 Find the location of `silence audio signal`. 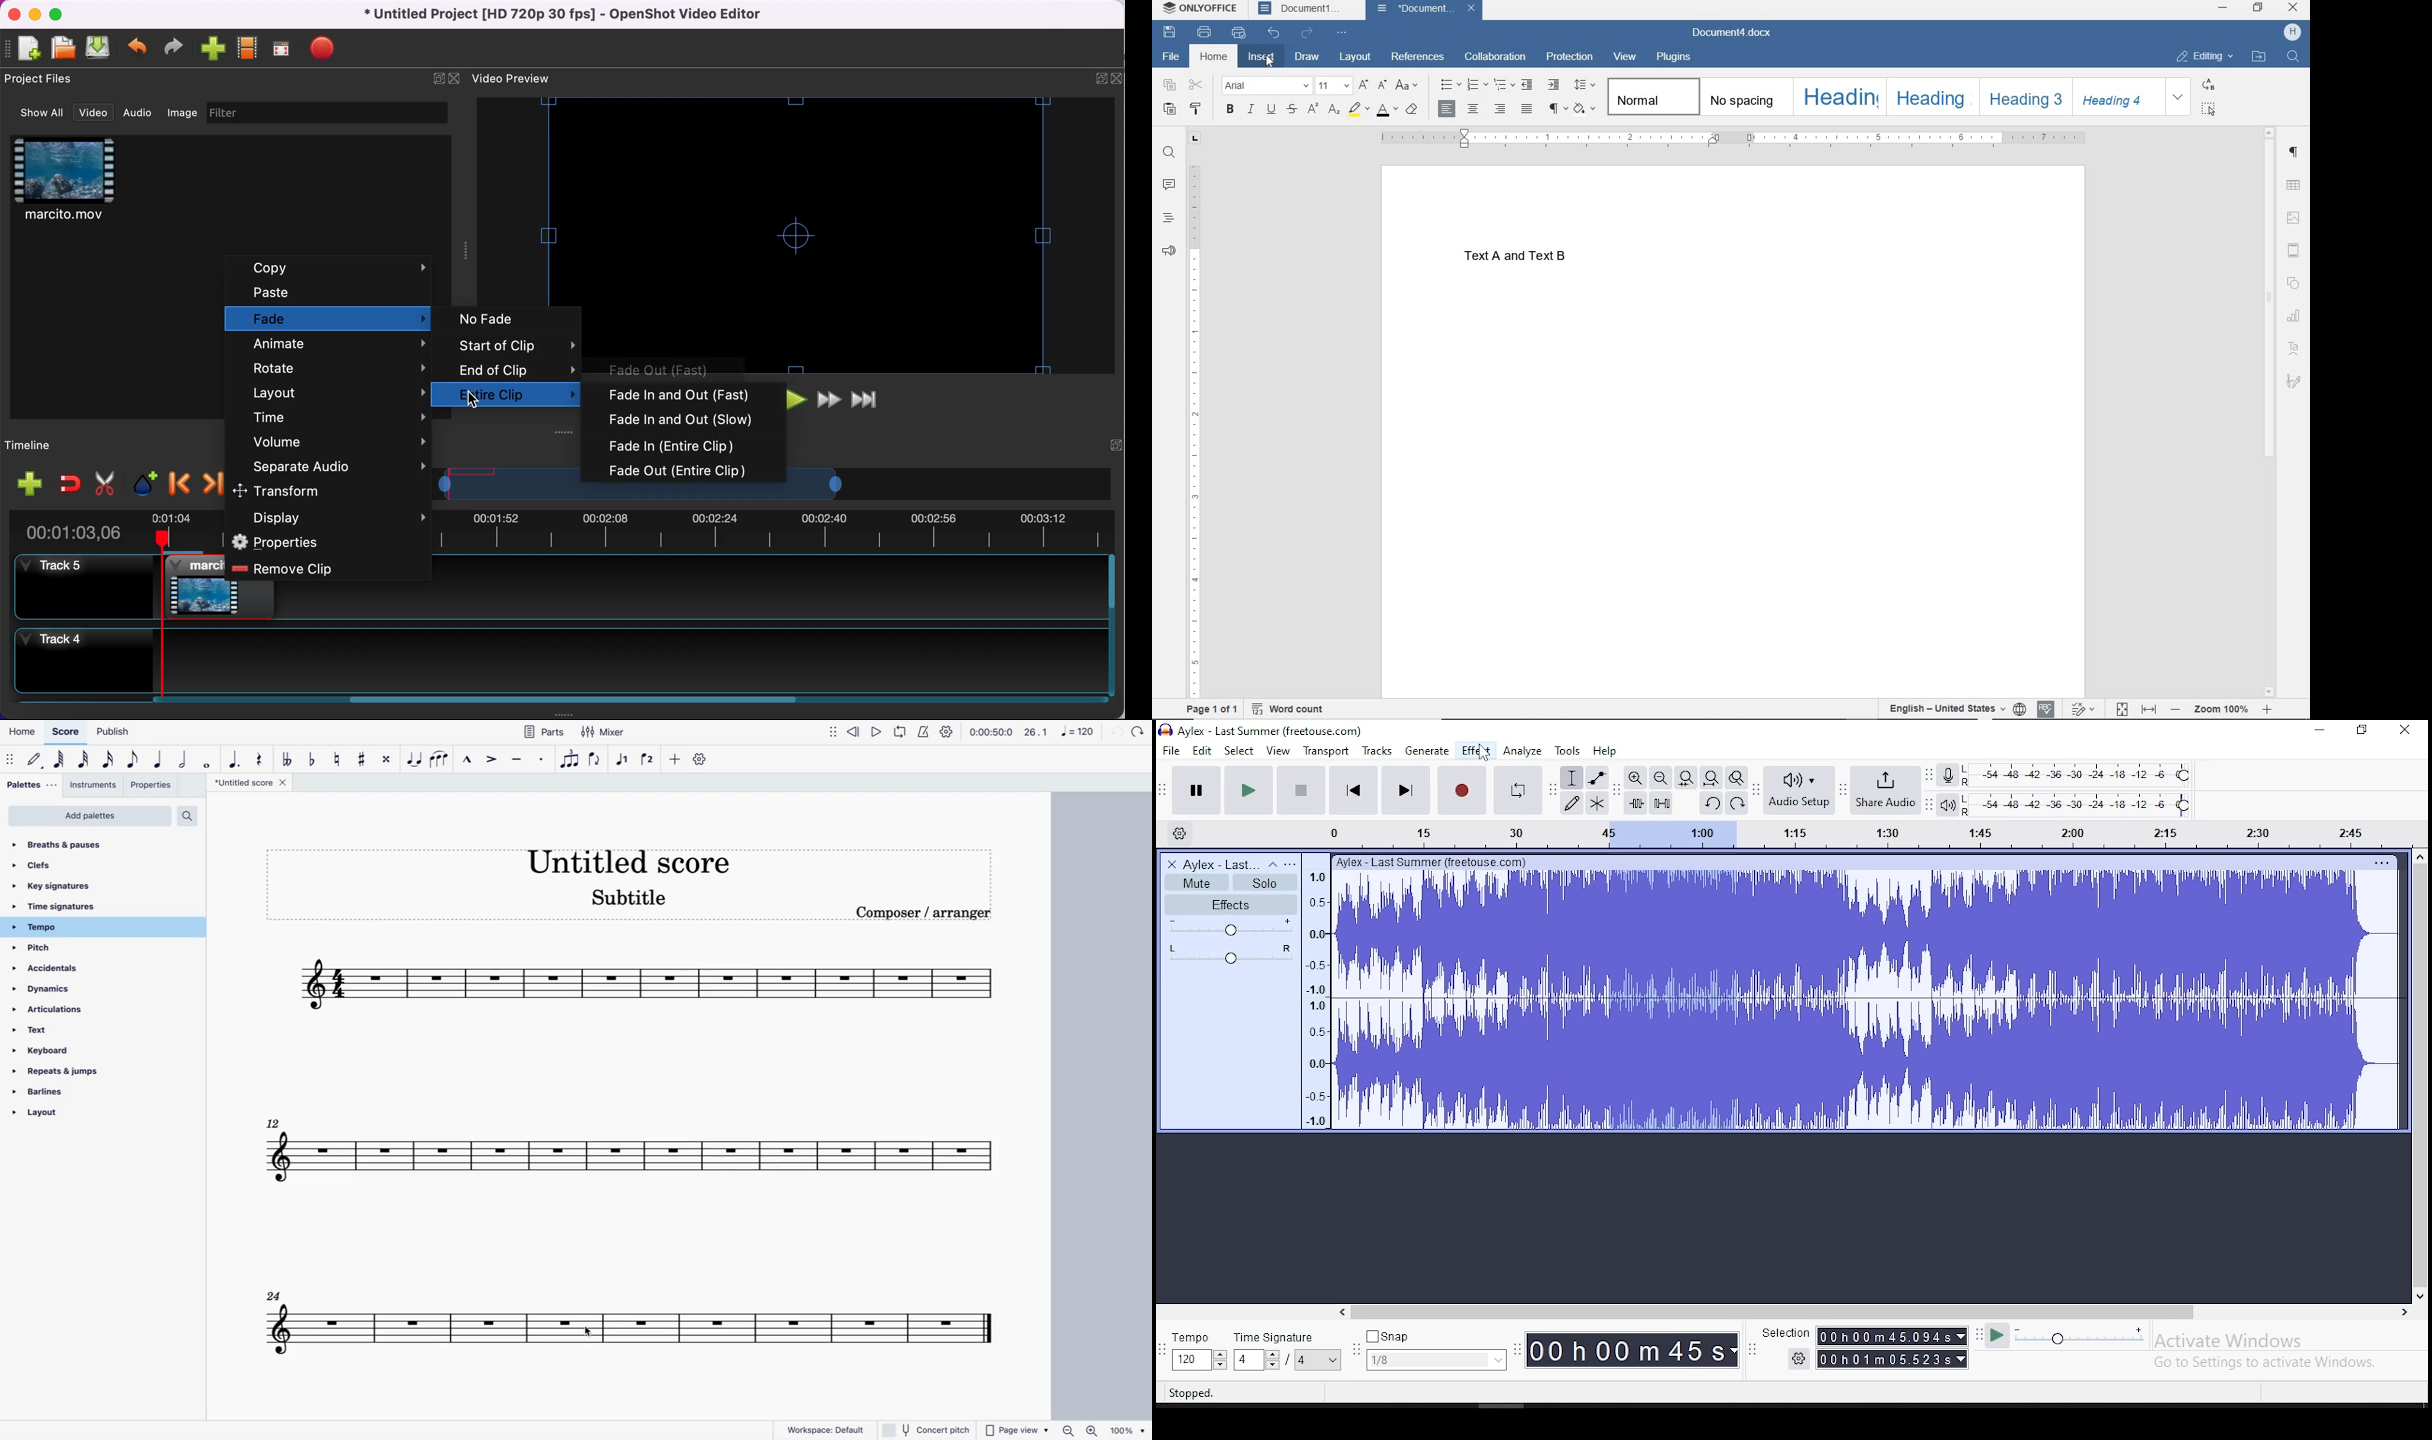

silence audio signal is located at coordinates (1661, 801).